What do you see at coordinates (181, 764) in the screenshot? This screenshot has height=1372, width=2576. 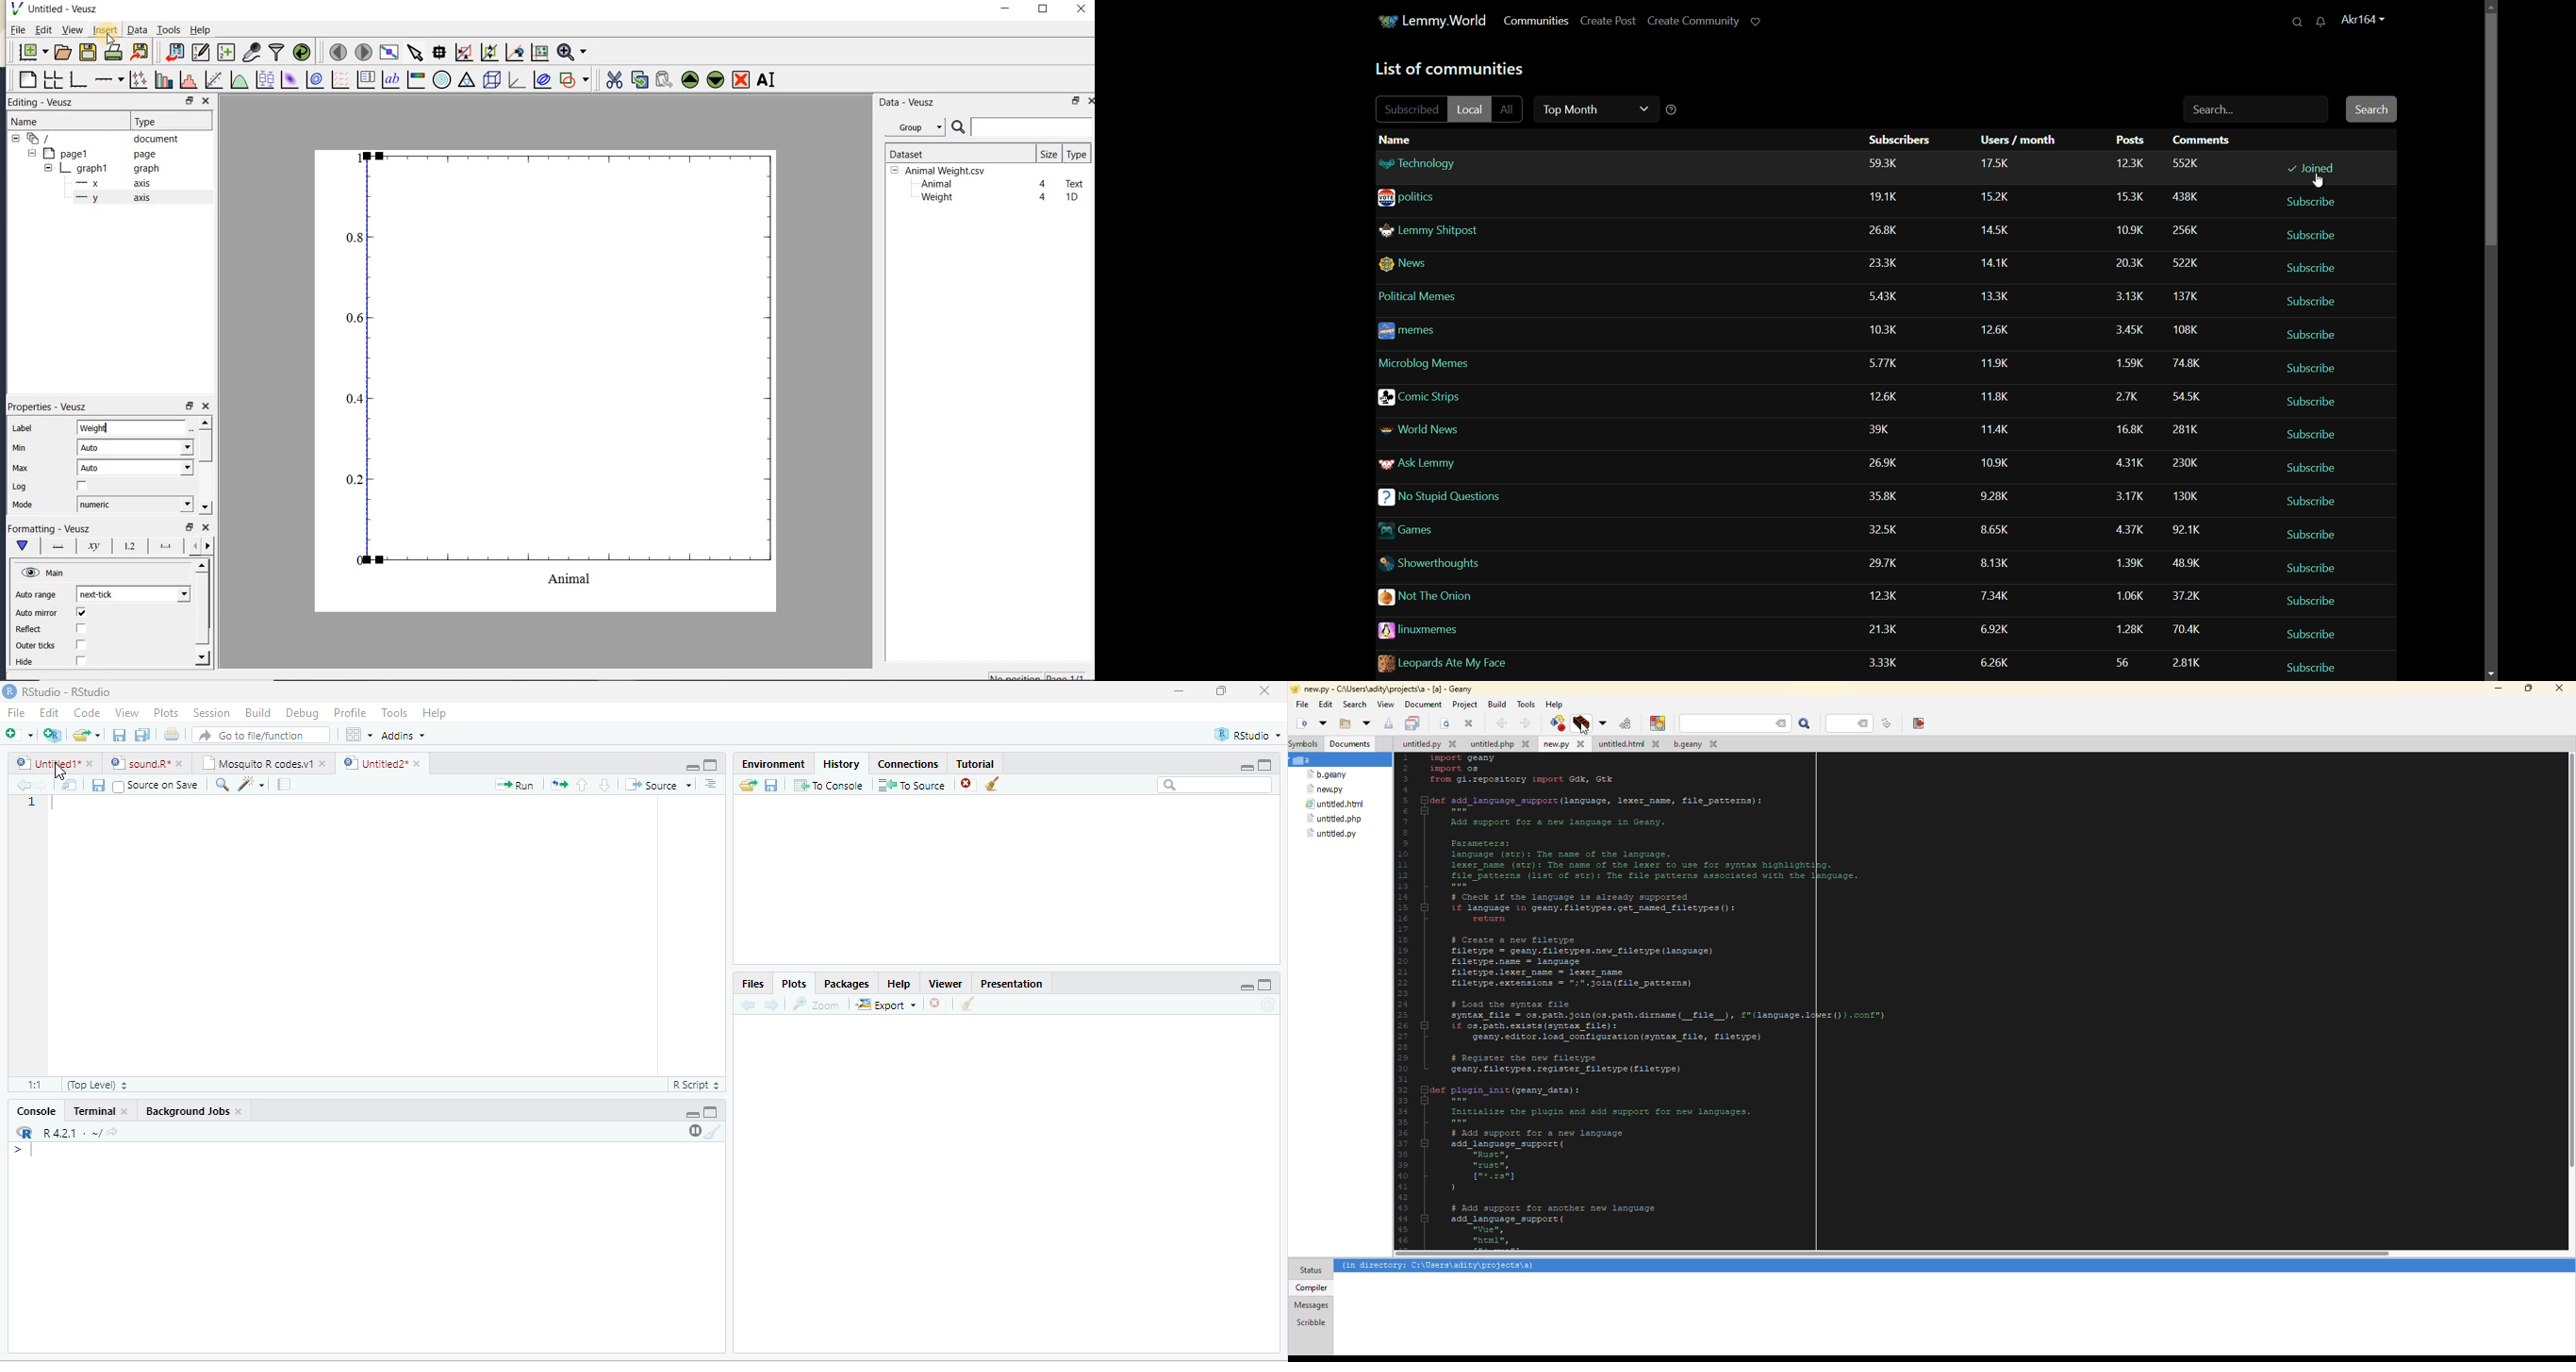 I see `close` at bounding box center [181, 764].